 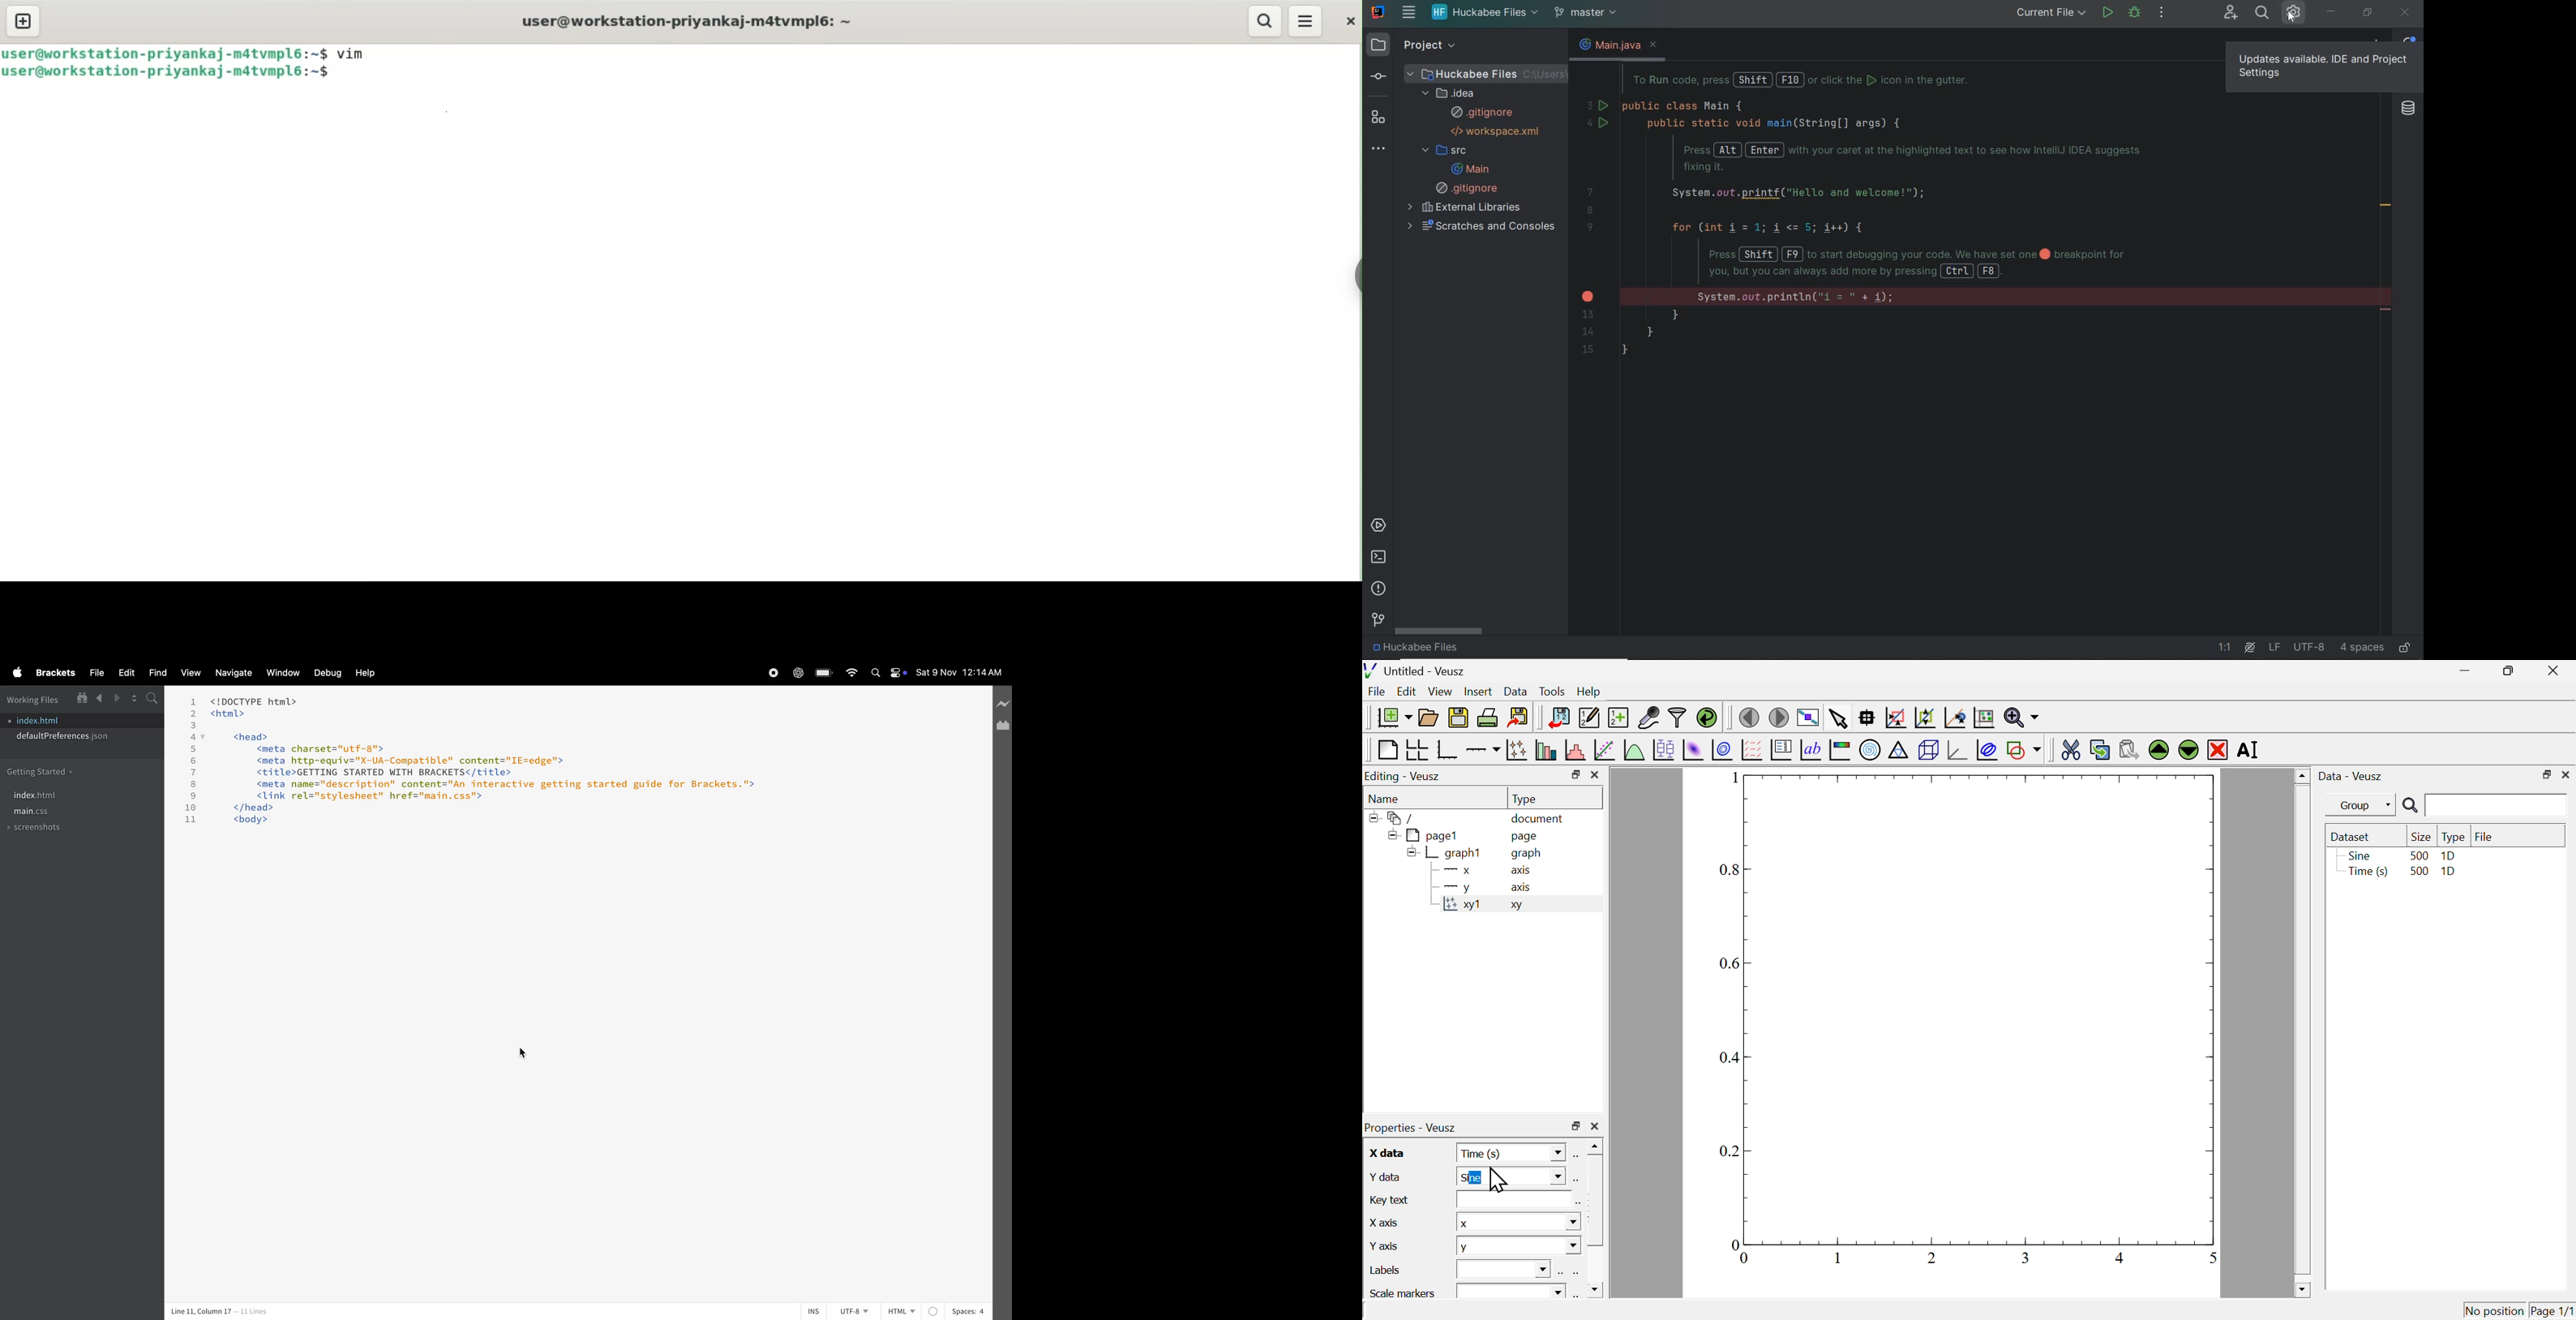 What do you see at coordinates (1408, 14) in the screenshot?
I see `main menu` at bounding box center [1408, 14].